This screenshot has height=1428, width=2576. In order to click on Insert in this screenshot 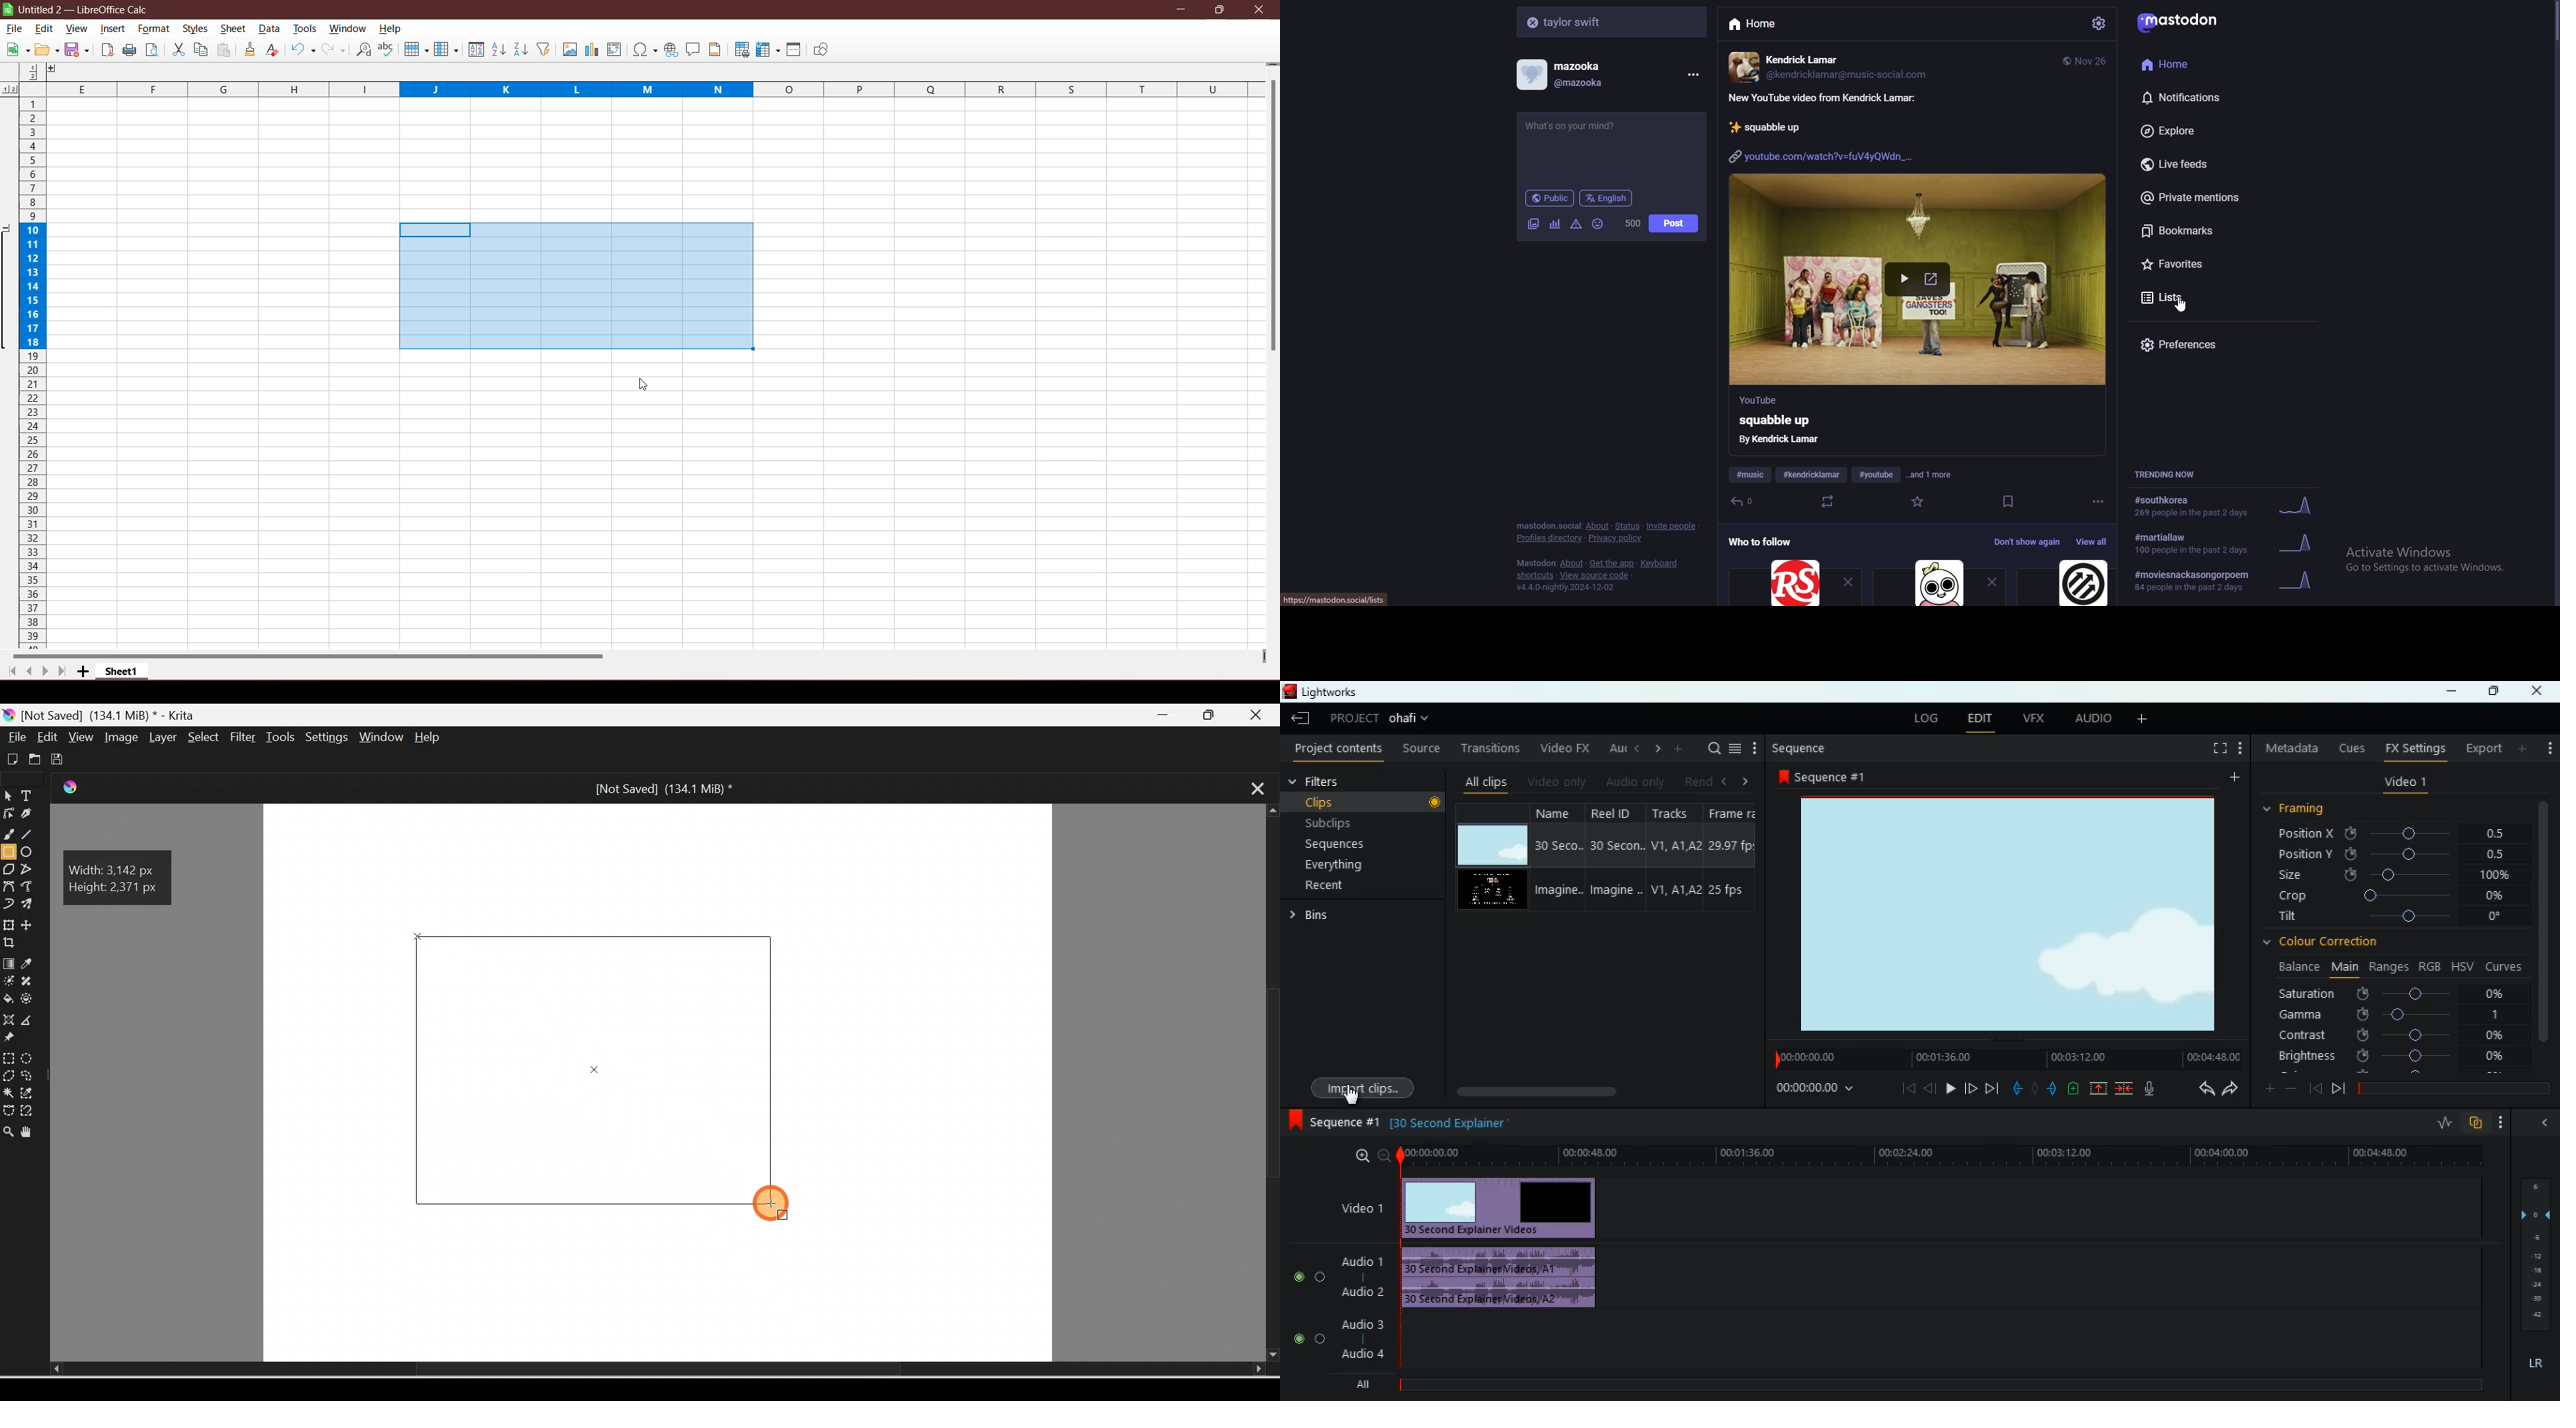, I will do `click(113, 29)`.